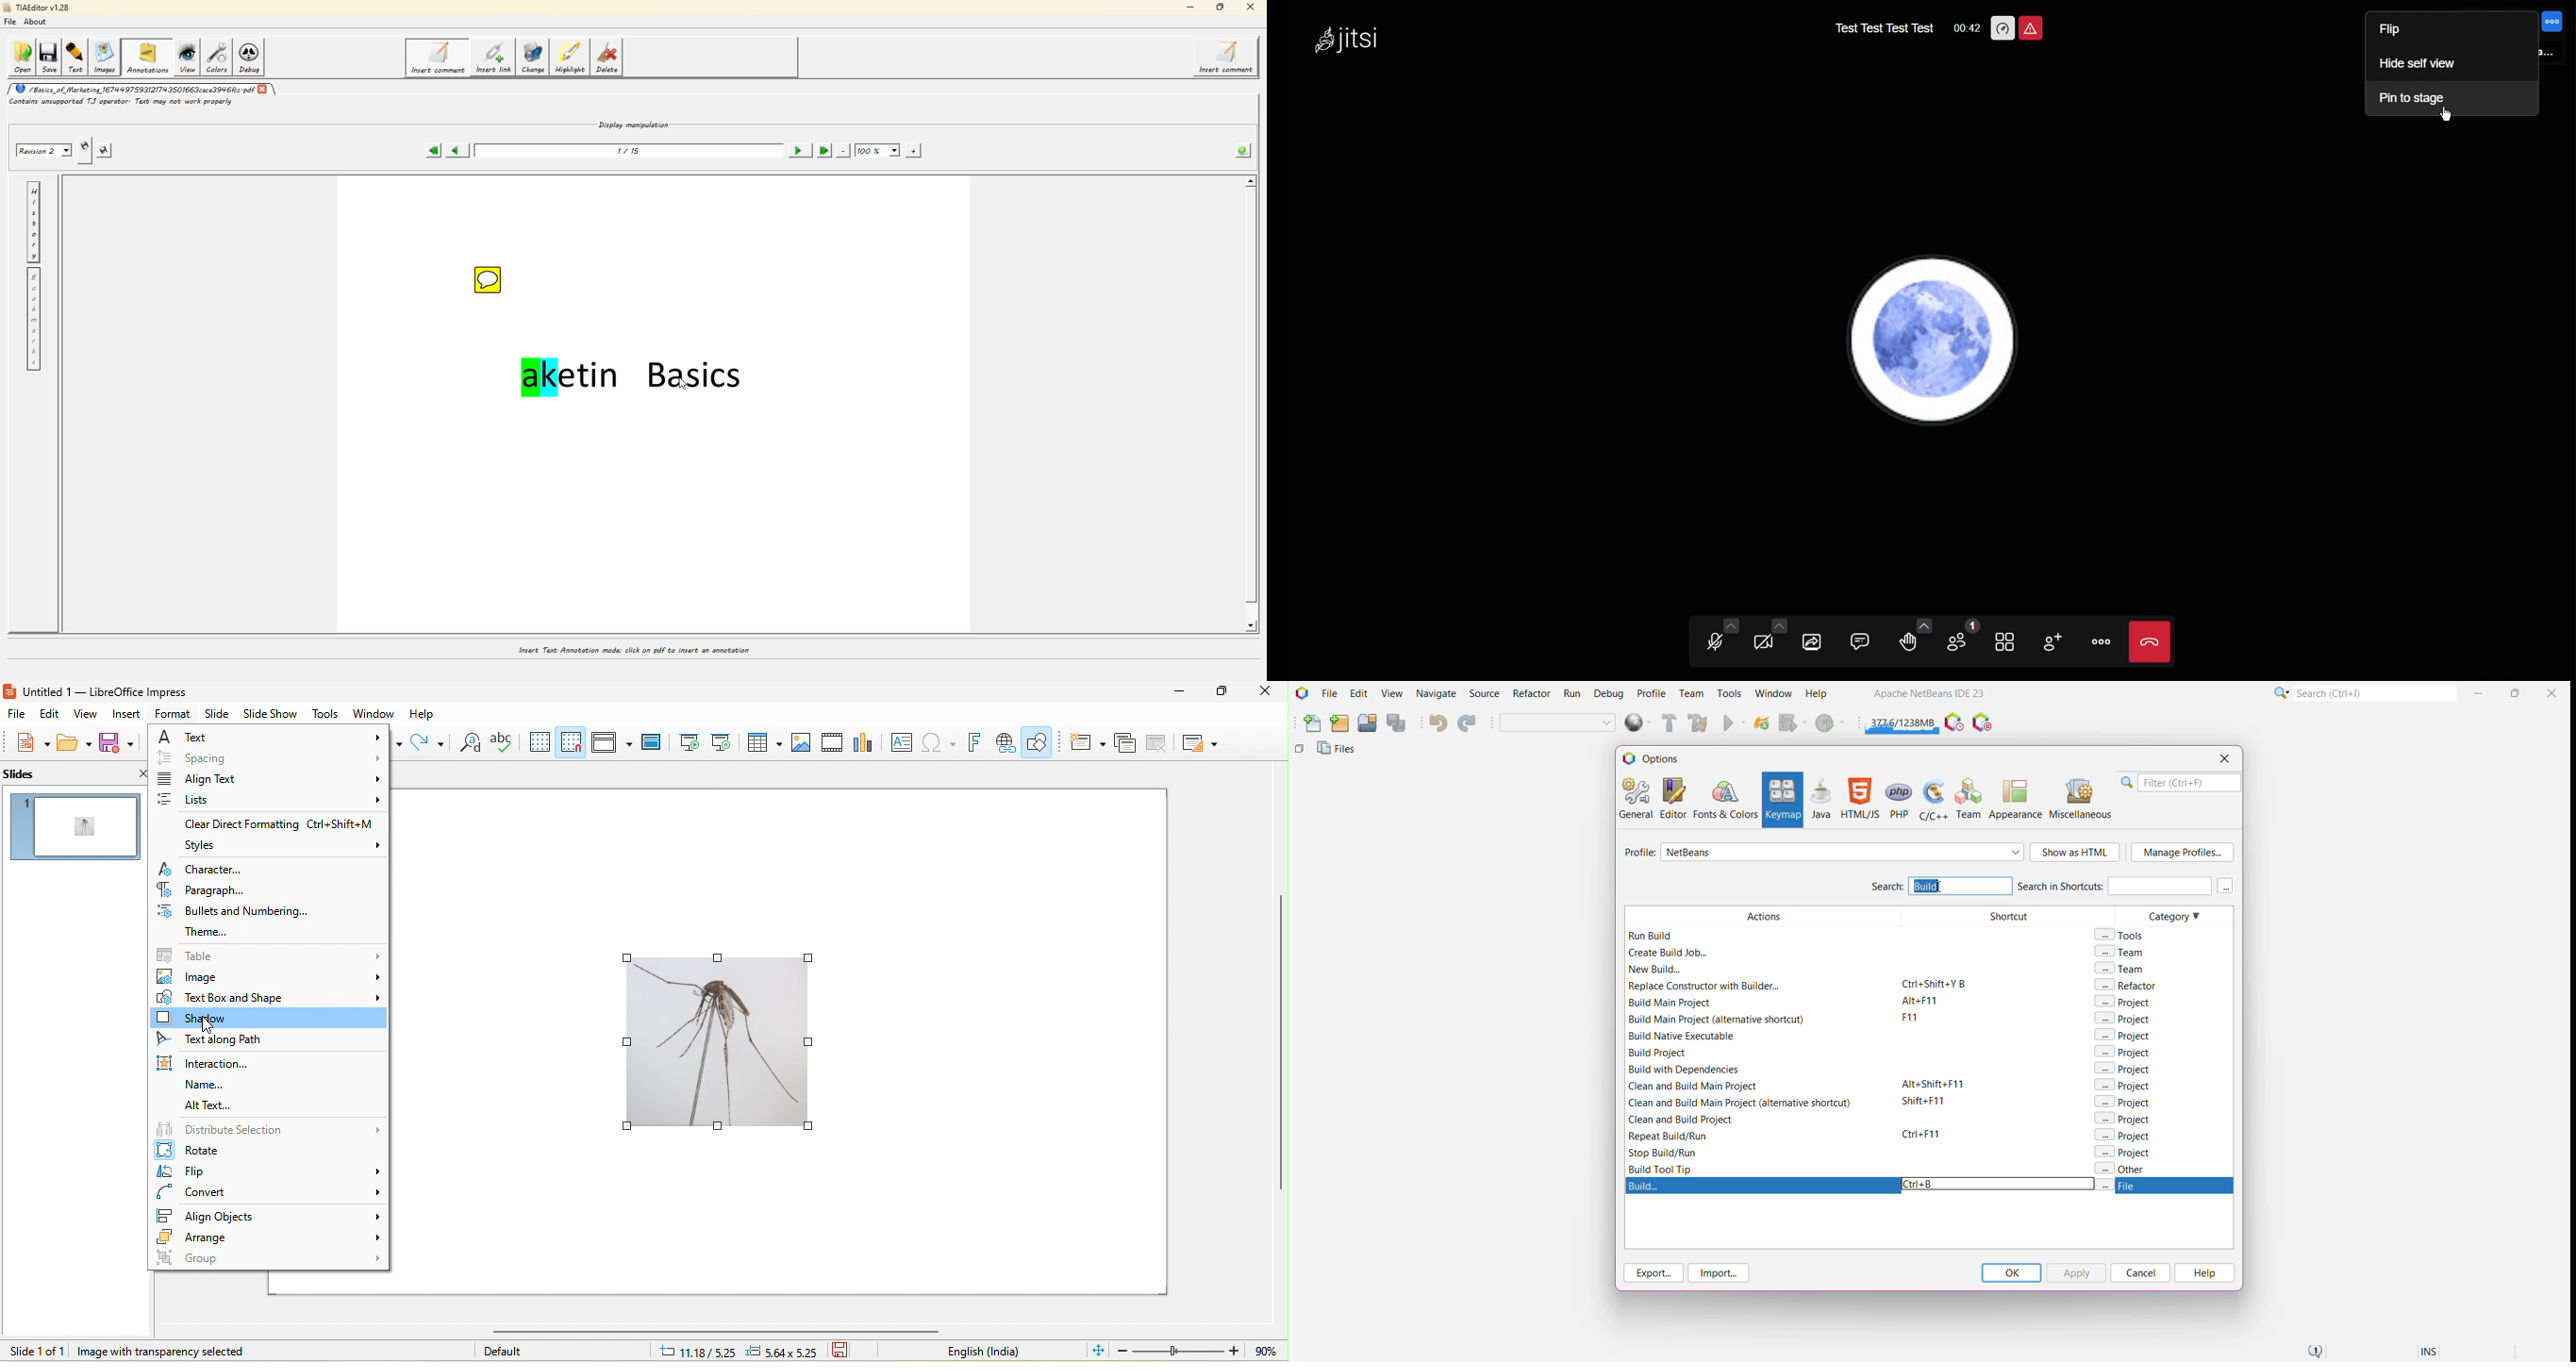 This screenshot has height=1372, width=2576. Describe the element at coordinates (1667, 723) in the screenshot. I see `Build Main Project` at that location.